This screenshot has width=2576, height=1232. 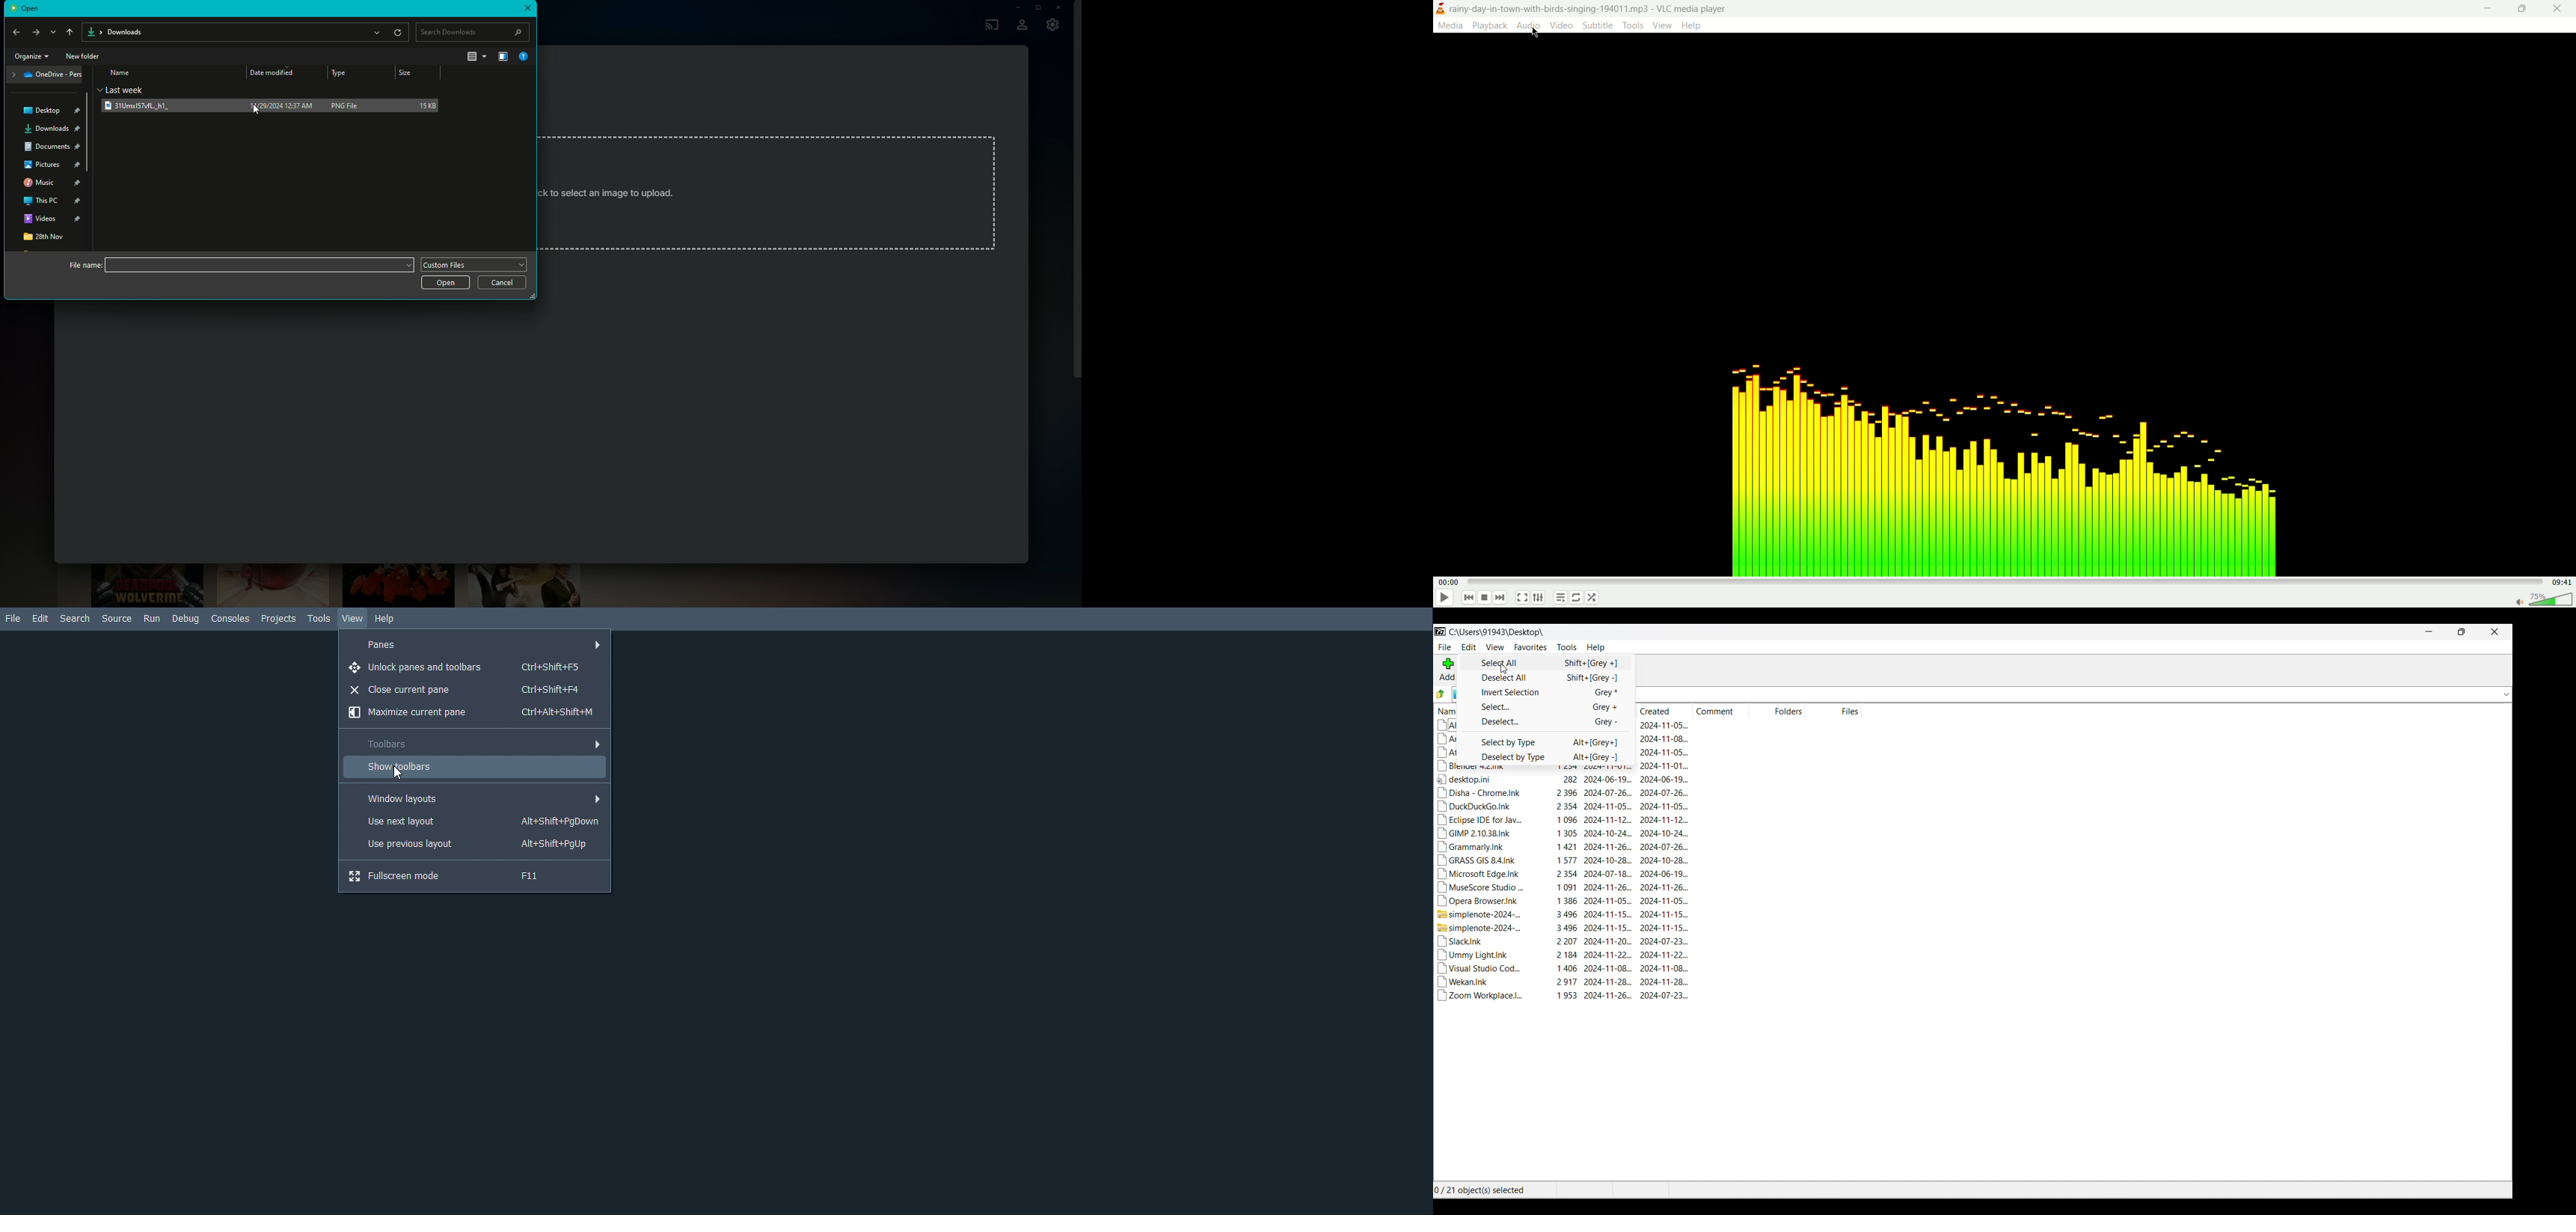 What do you see at coordinates (355, 619) in the screenshot?
I see `View` at bounding box center [355, 619].